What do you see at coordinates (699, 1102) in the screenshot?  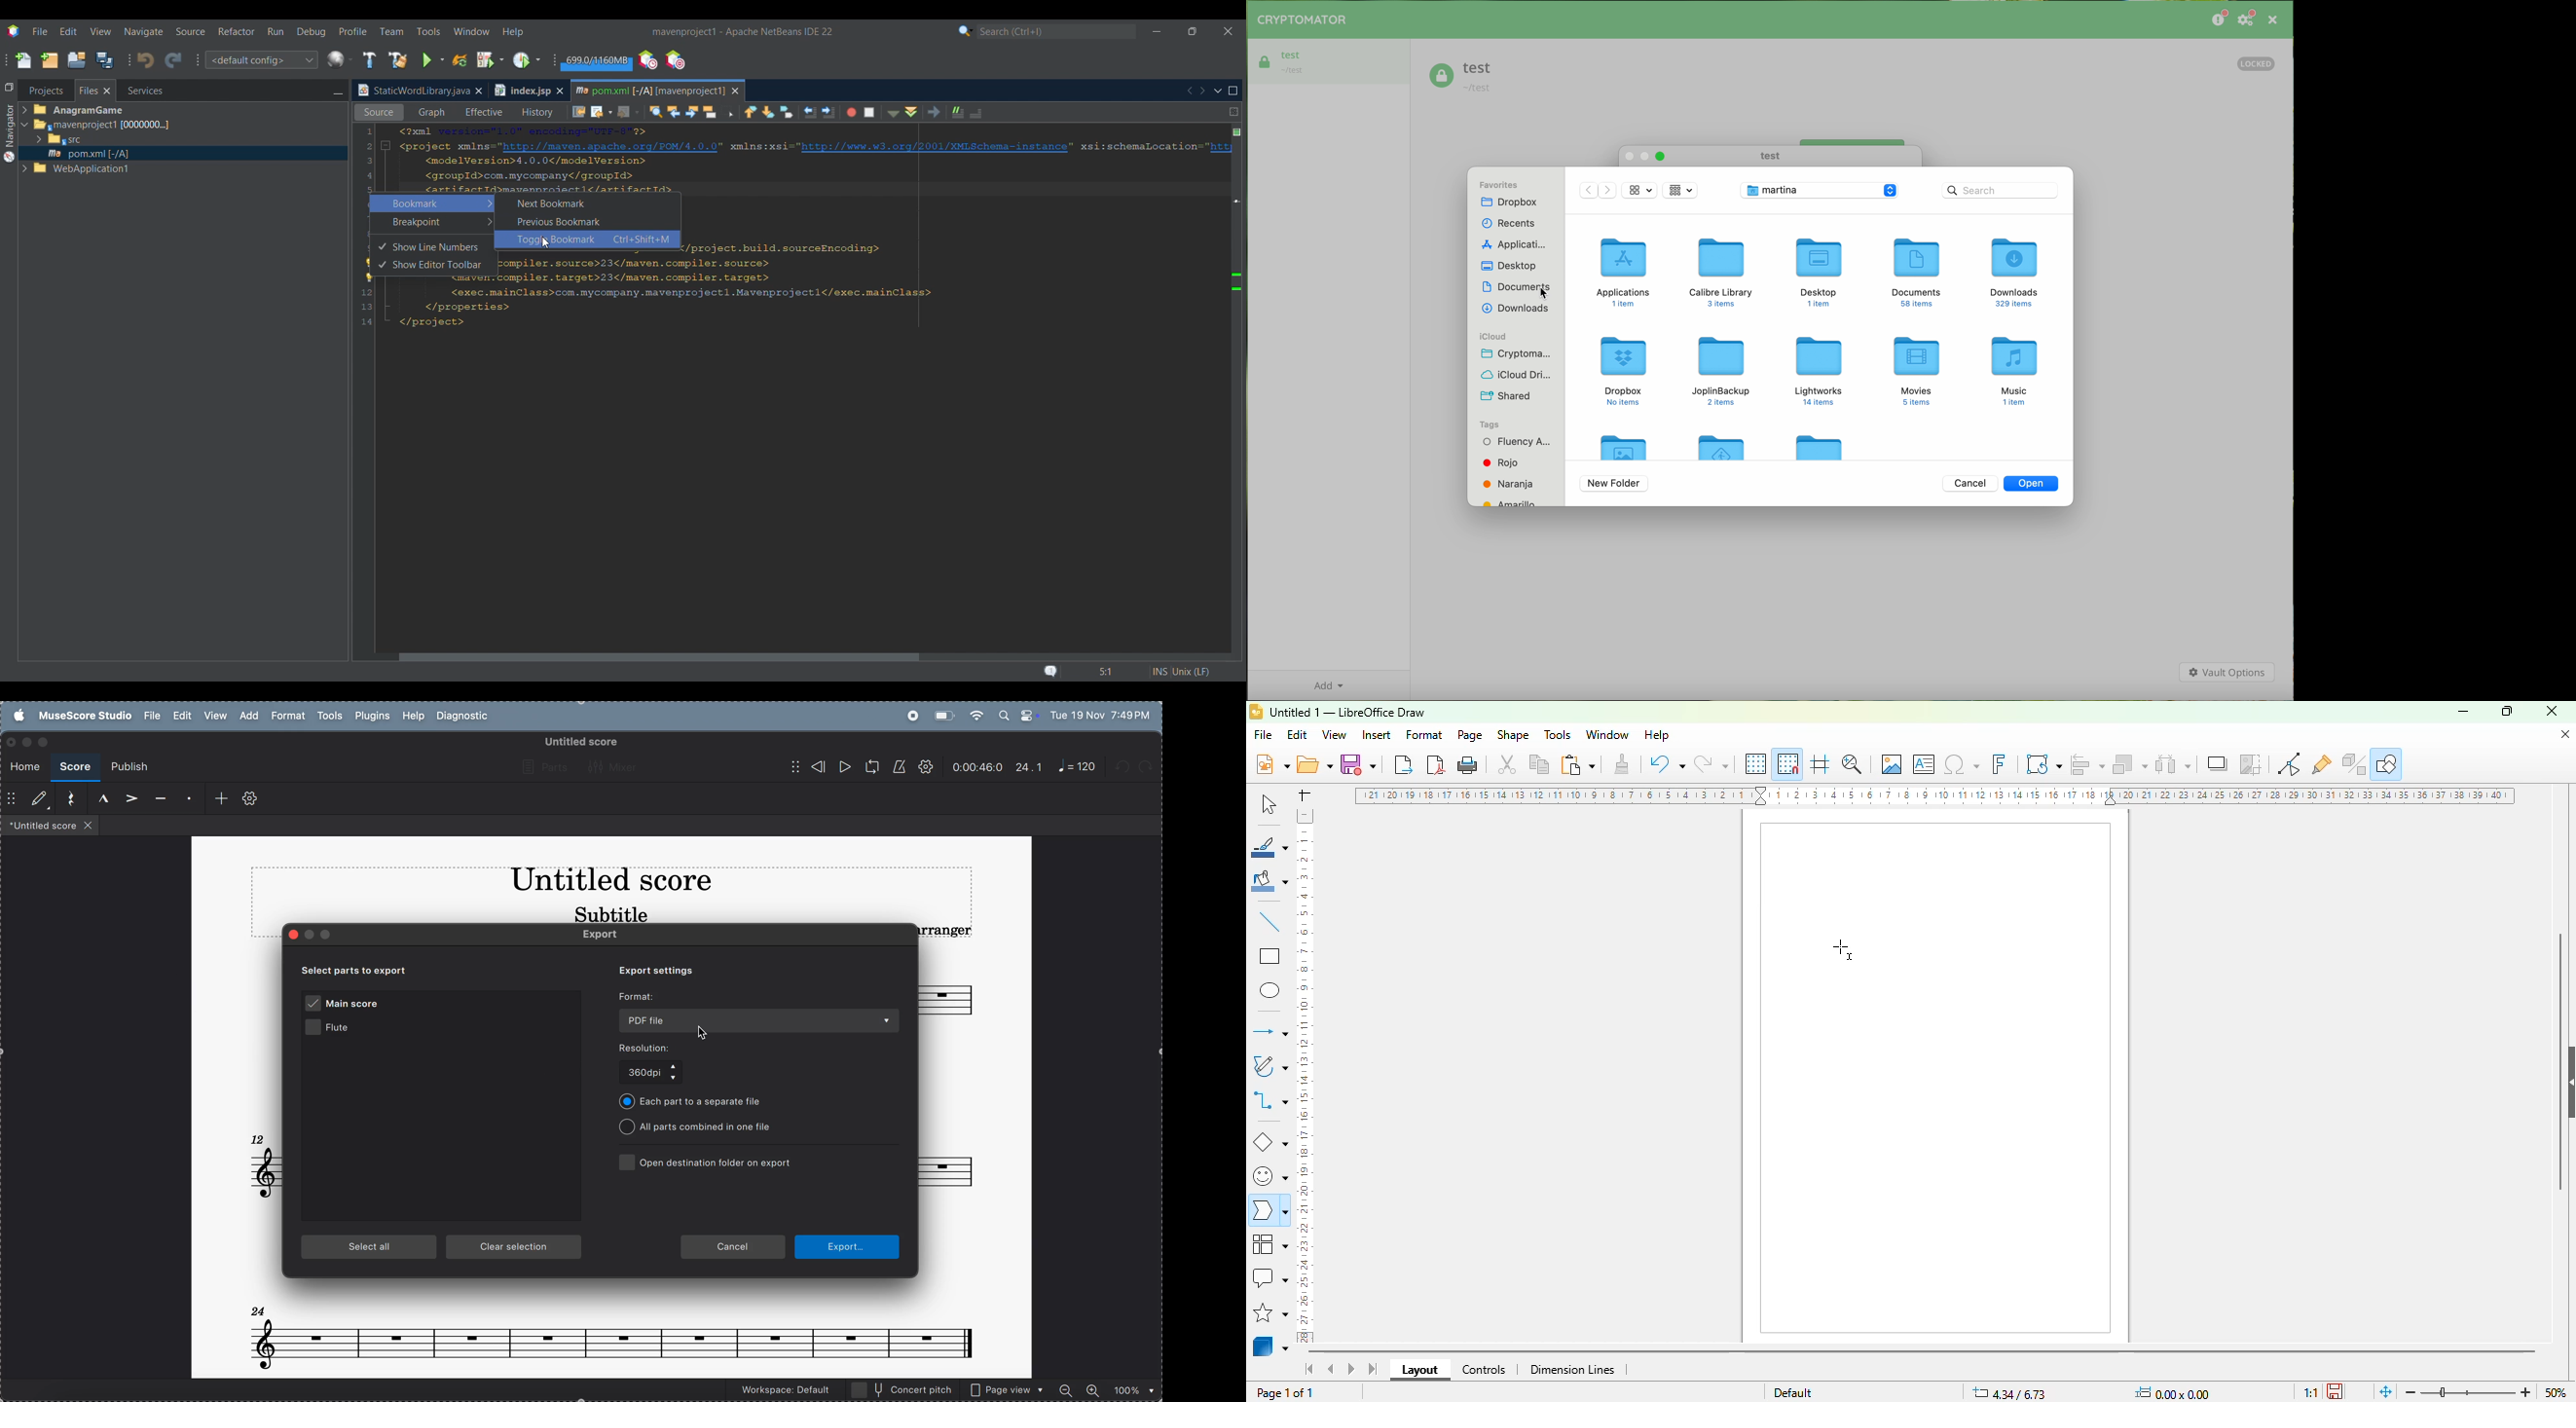 I see `Each part to a seperate file` at bounding box center [699, 1102].